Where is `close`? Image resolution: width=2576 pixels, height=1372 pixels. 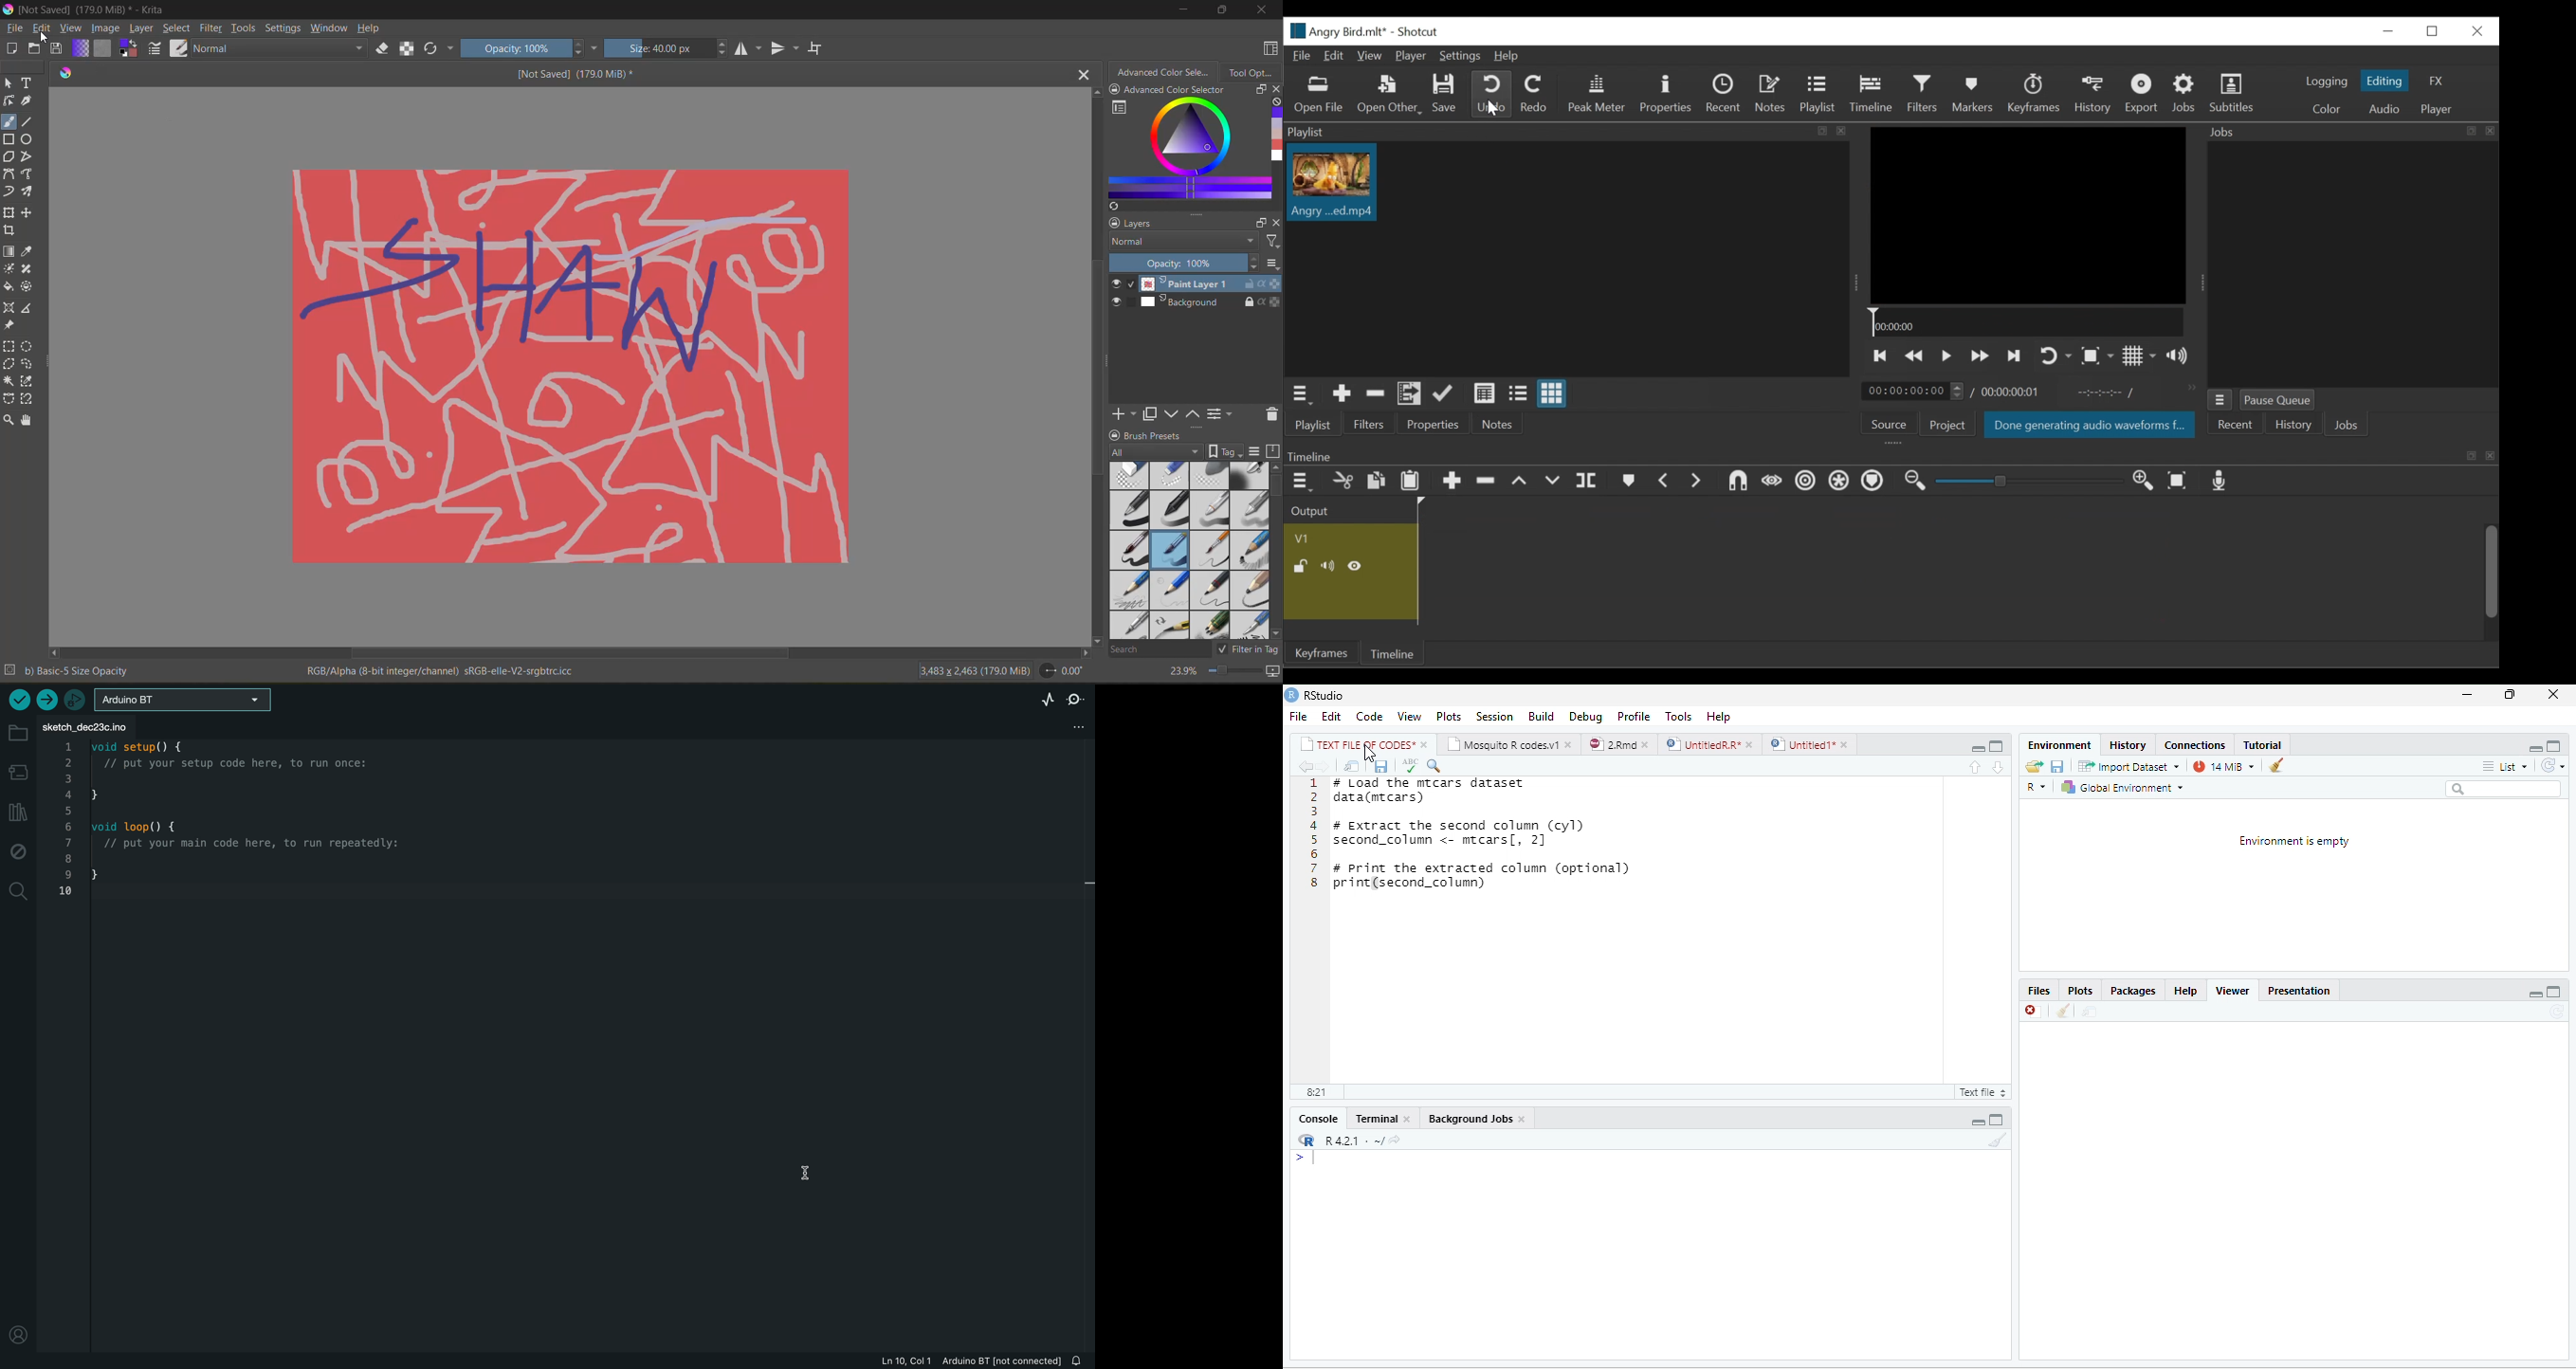
close is located at coordinates (1647, 743).